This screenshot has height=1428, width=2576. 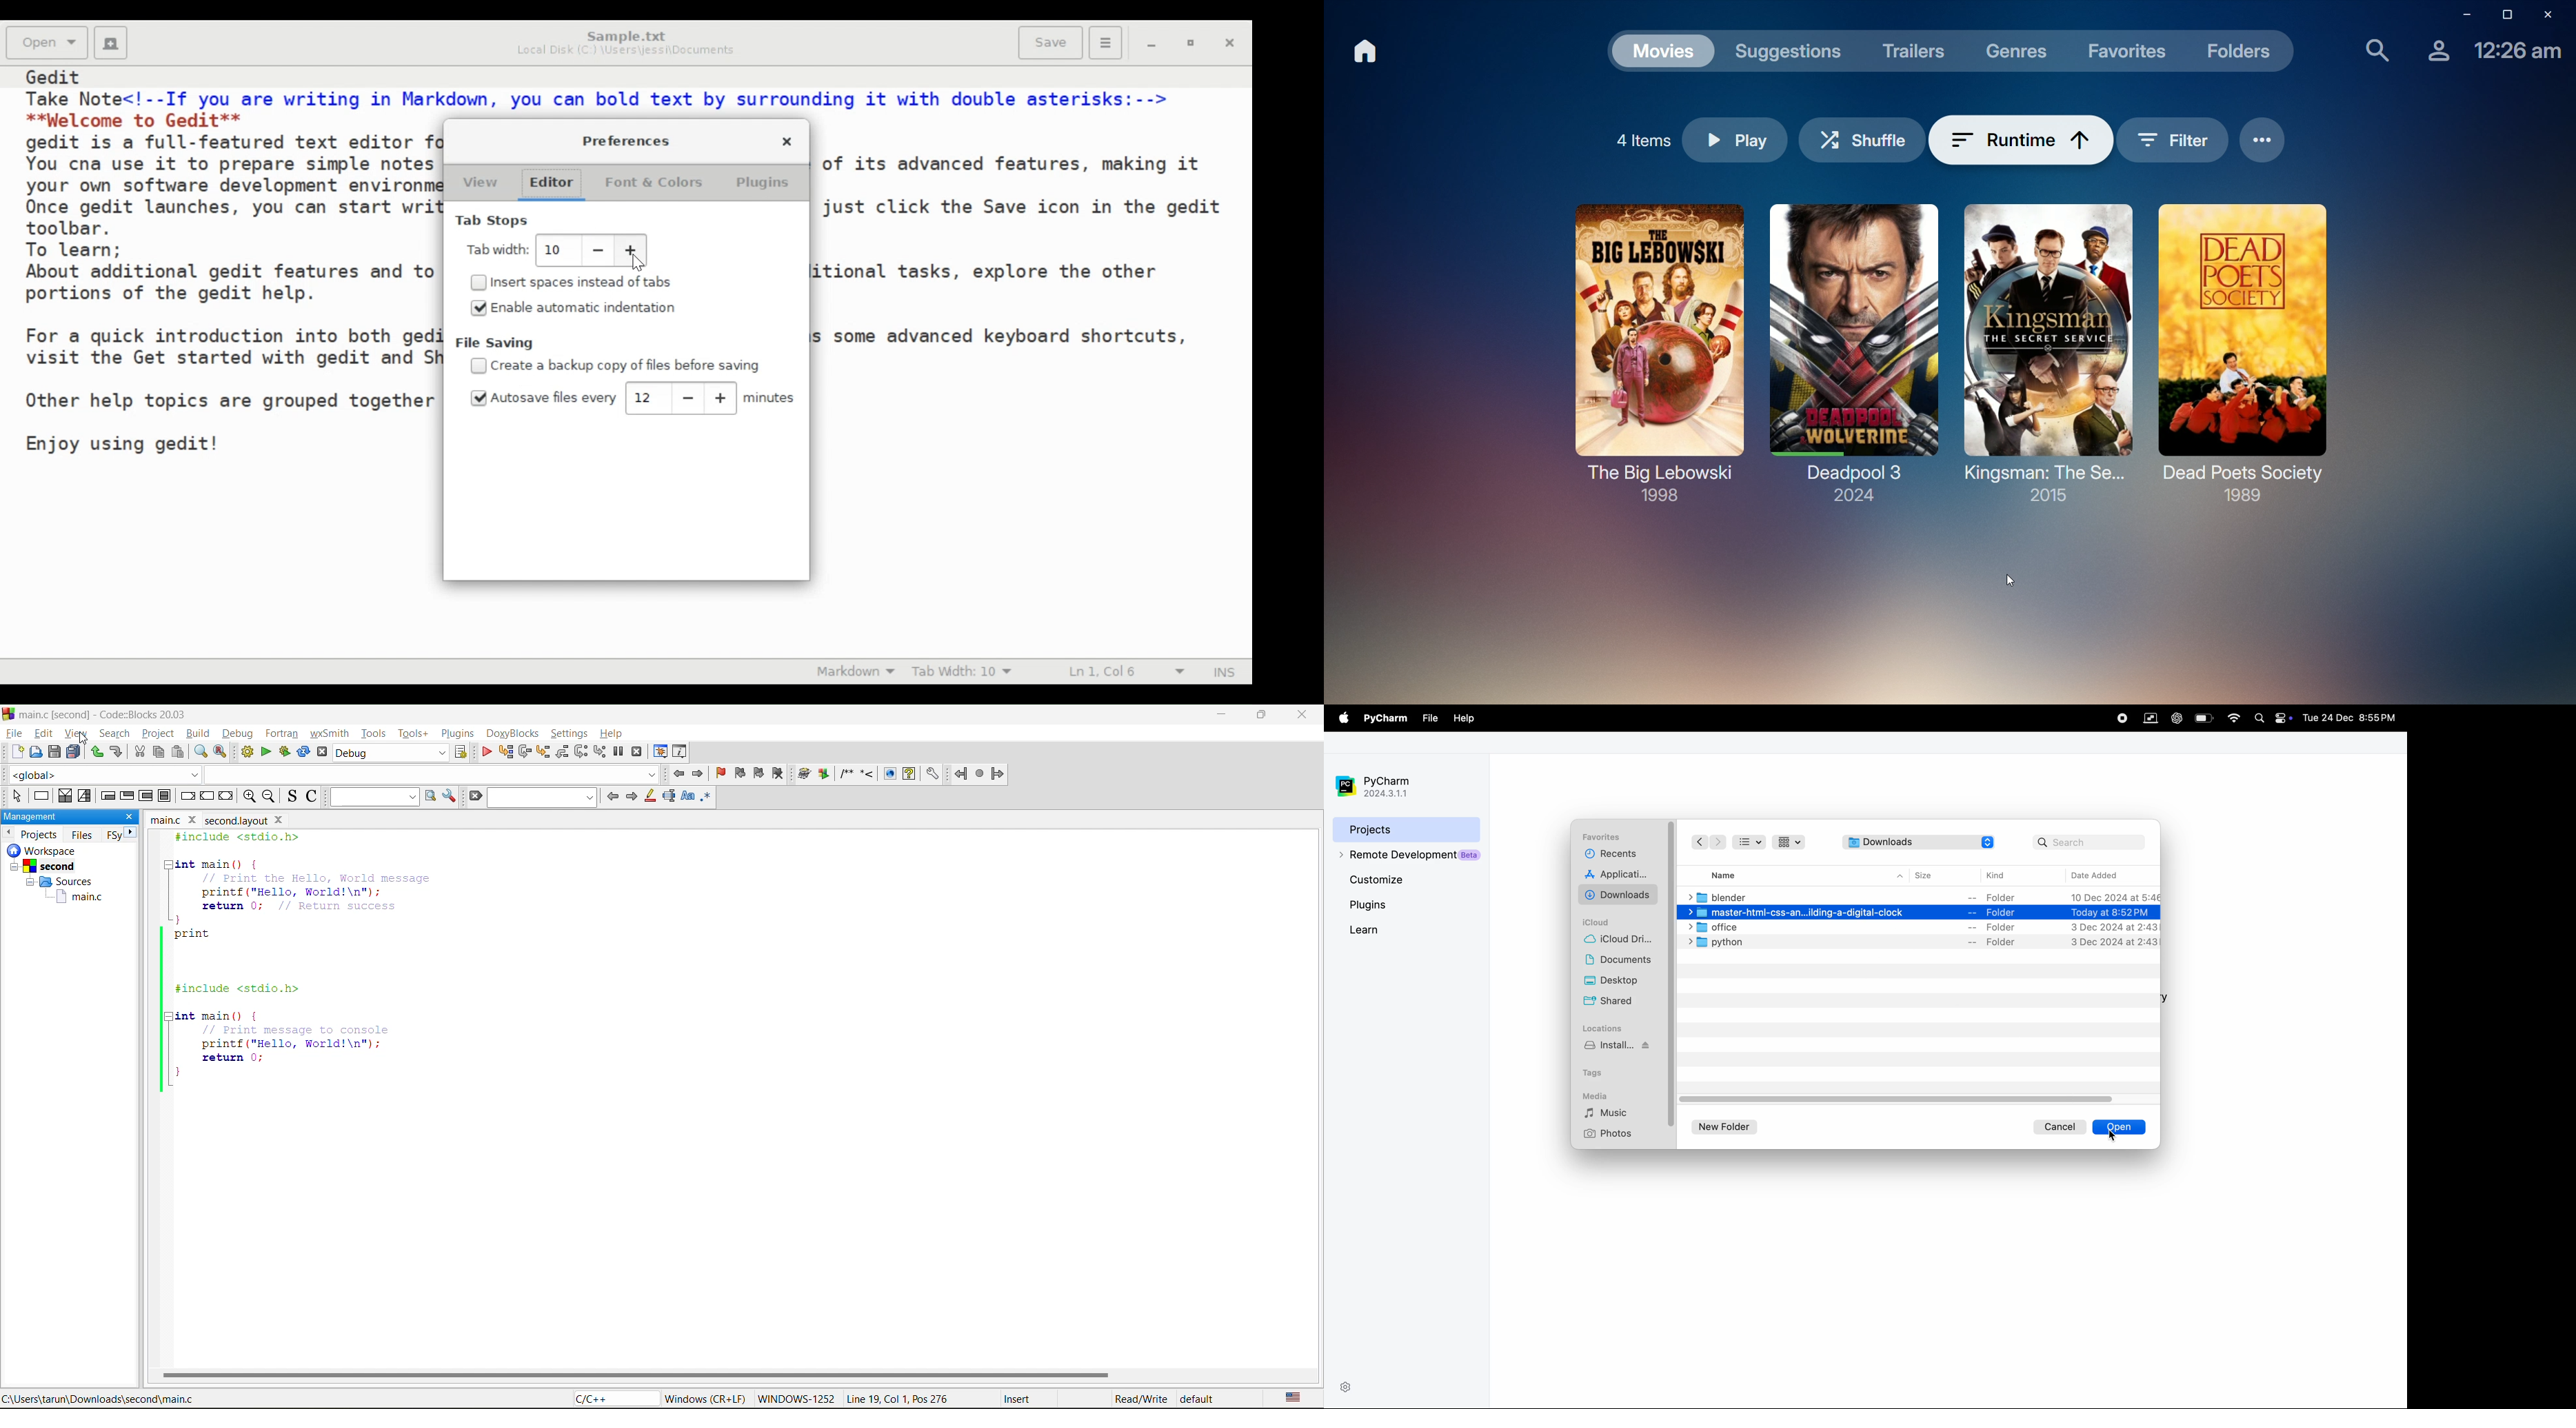 I want to click on parallel space, so click(x=2148, y=717).